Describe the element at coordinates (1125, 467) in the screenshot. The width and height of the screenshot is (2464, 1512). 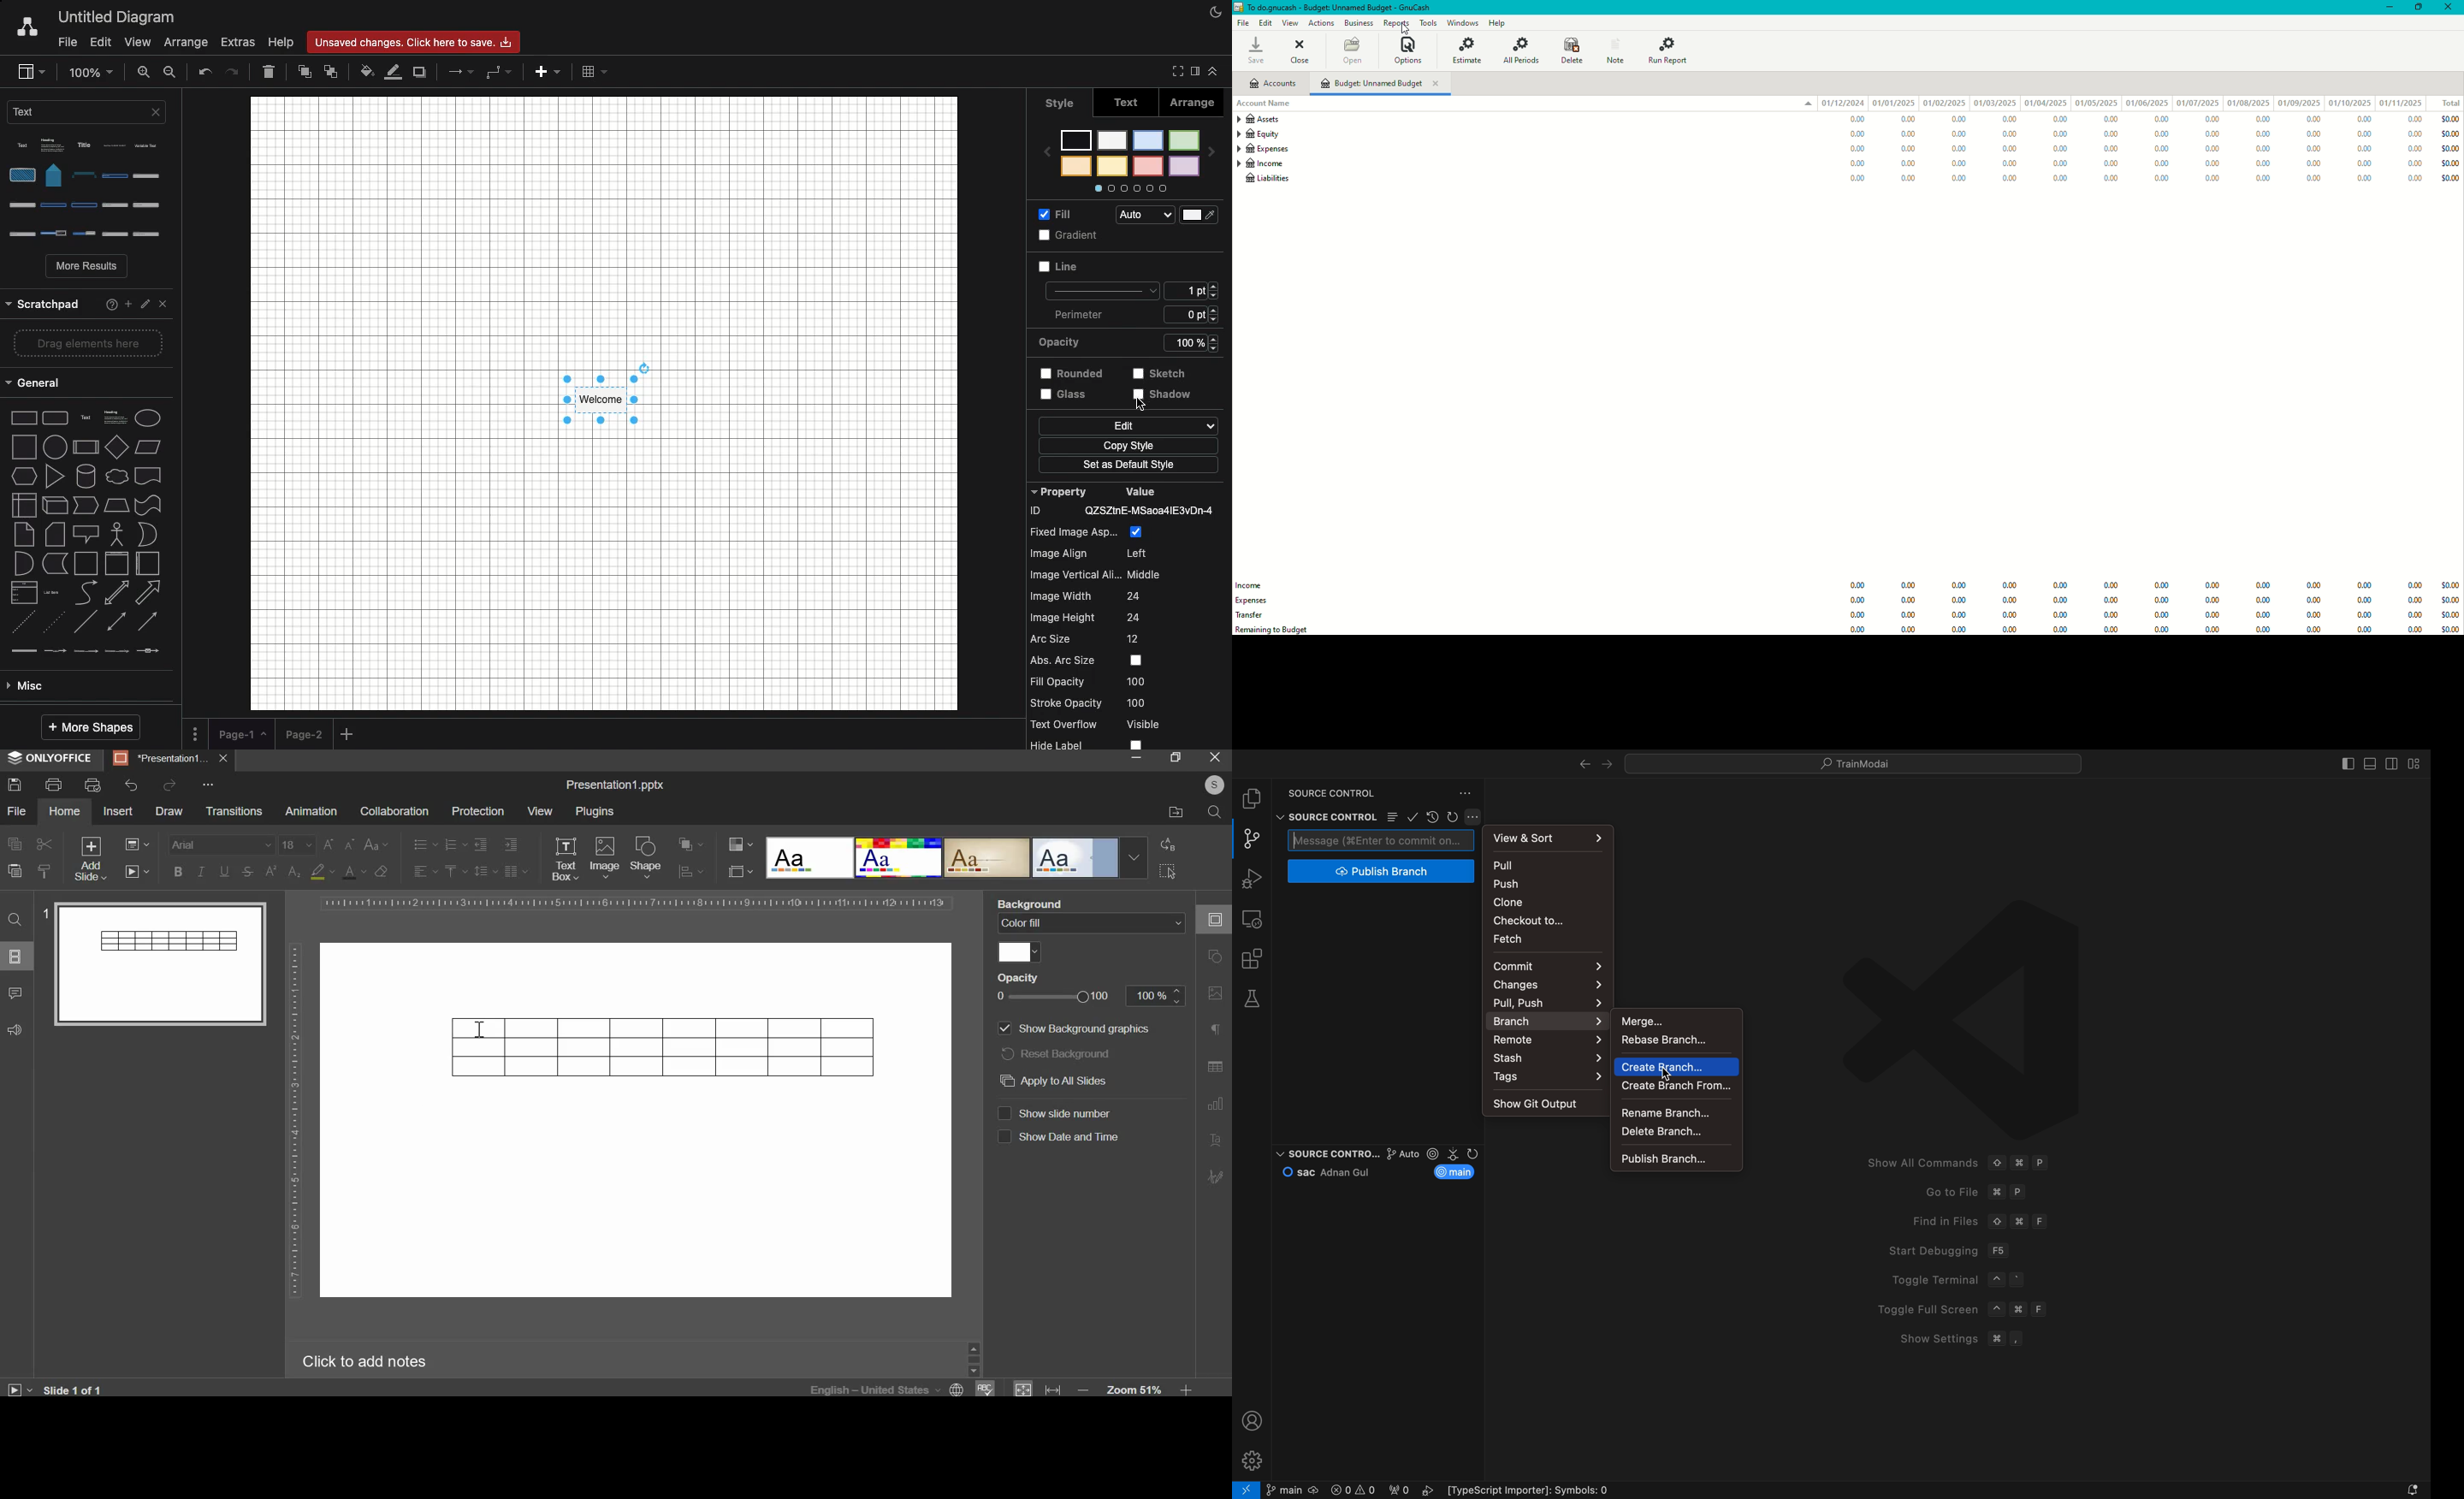
I see `` at that location.